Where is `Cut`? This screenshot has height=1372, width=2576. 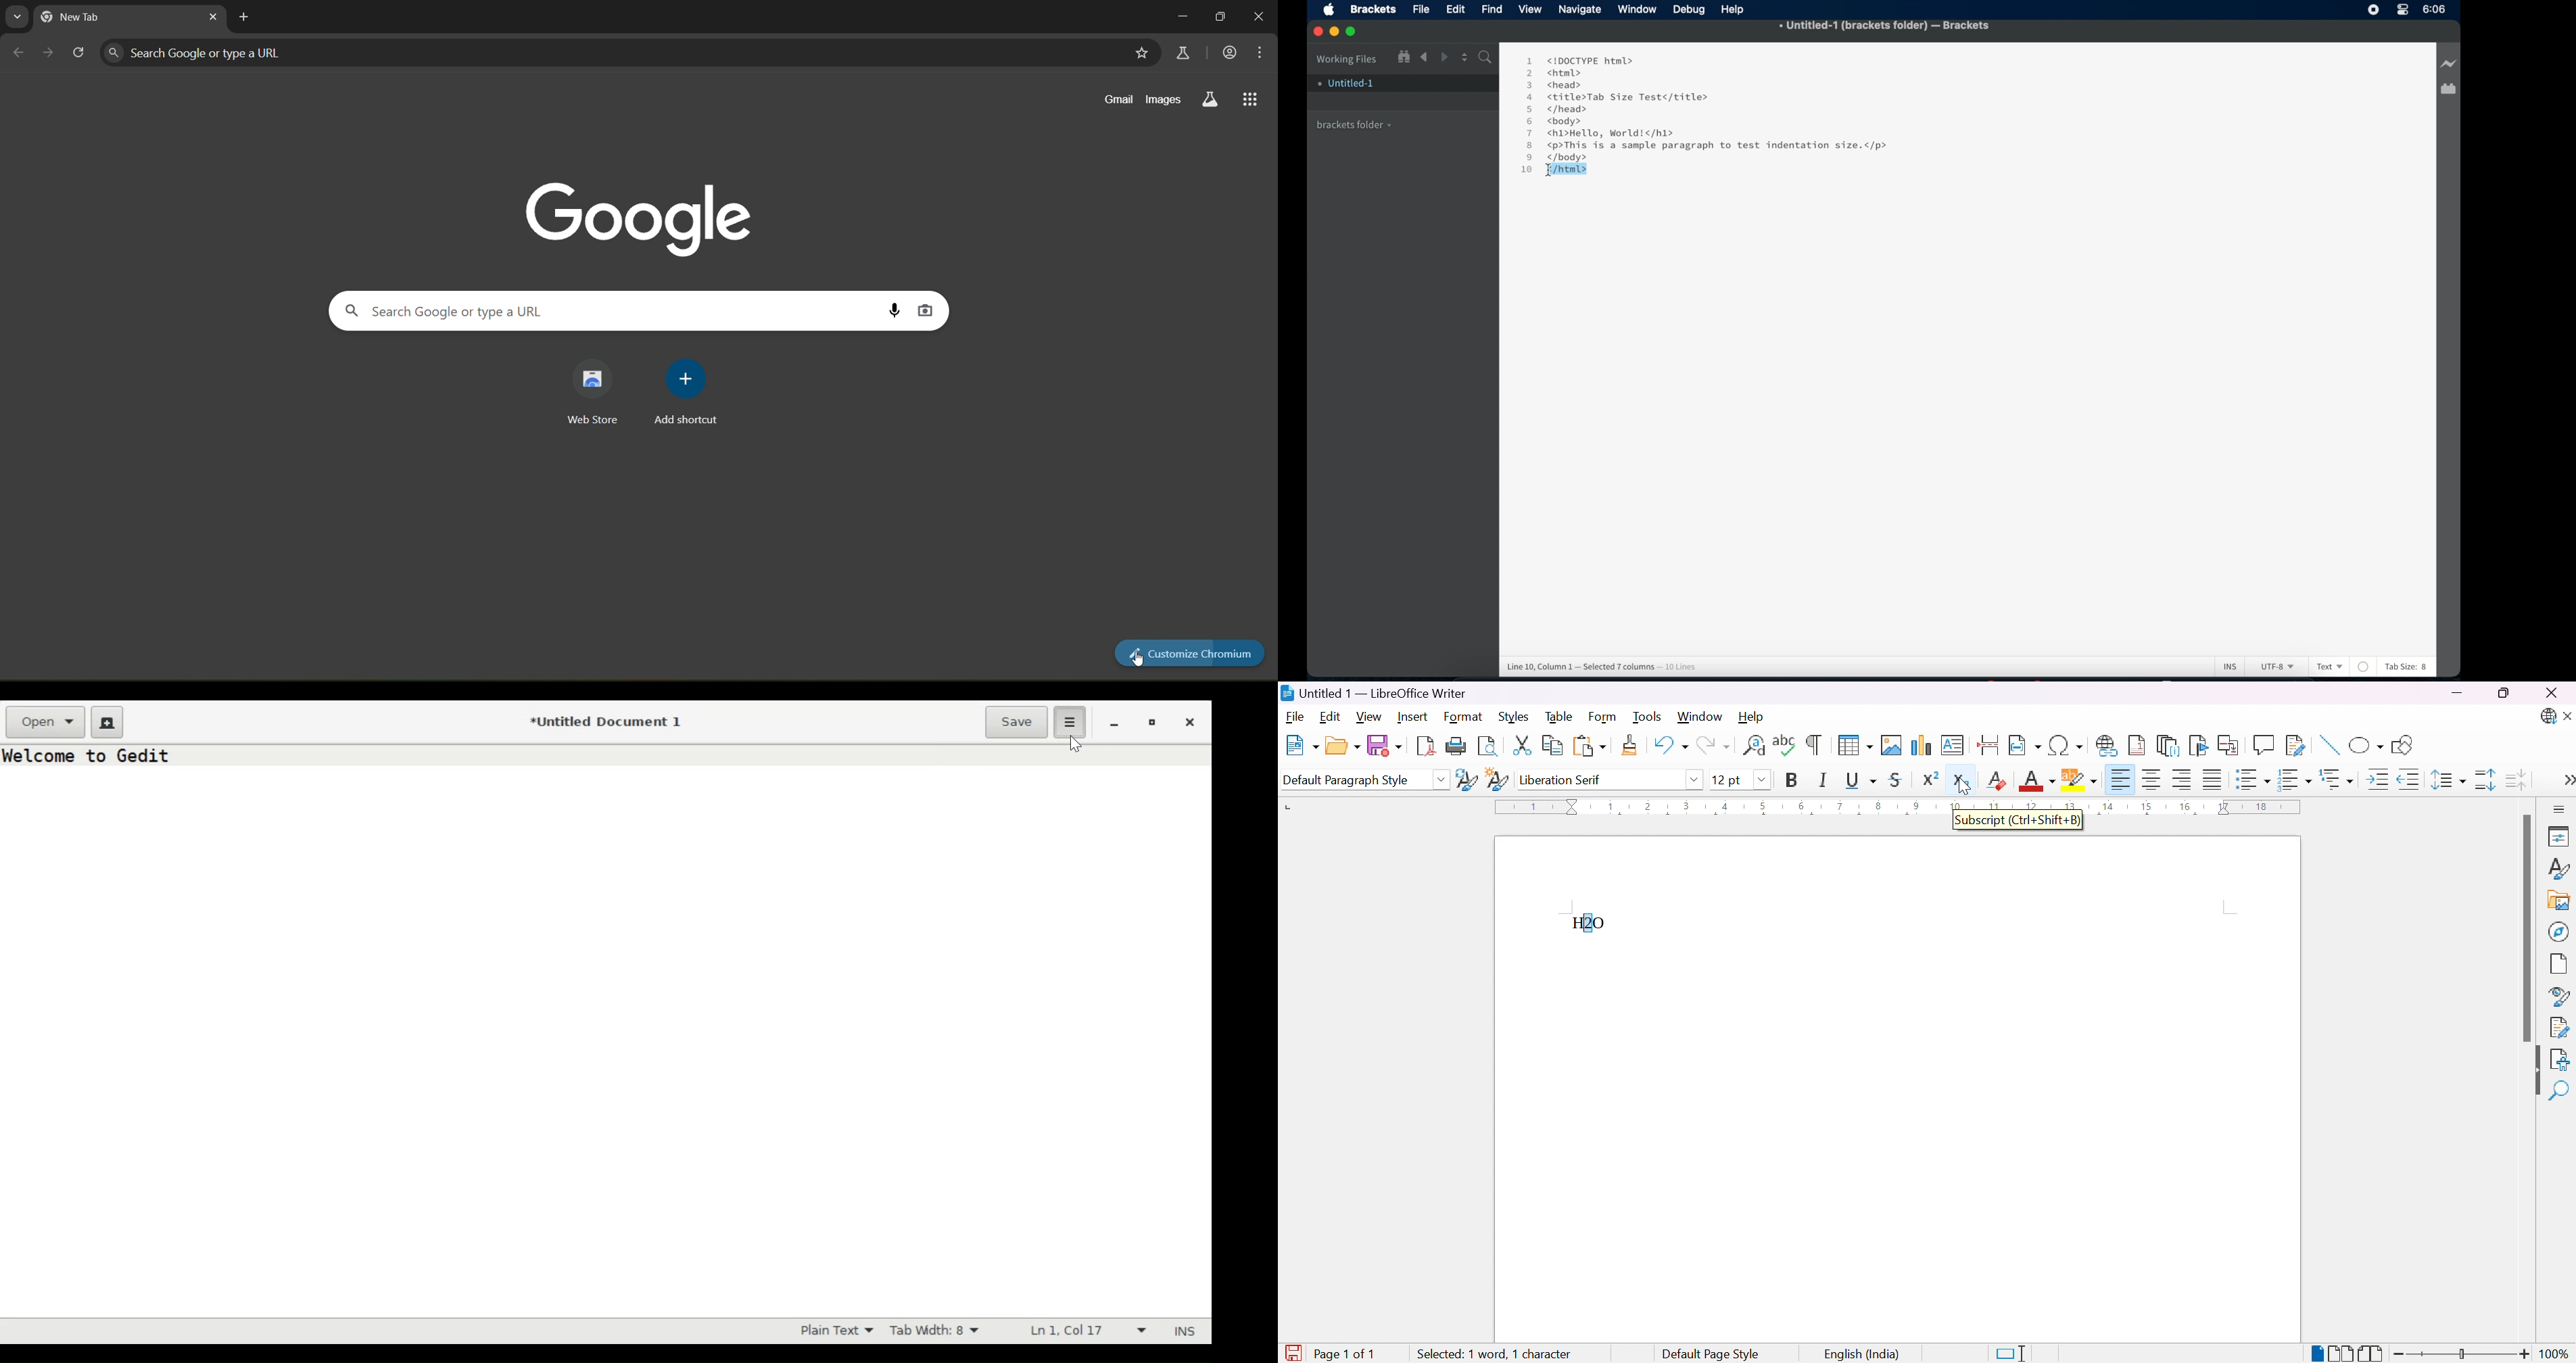 Cut is located at coordinates (1521, 744).